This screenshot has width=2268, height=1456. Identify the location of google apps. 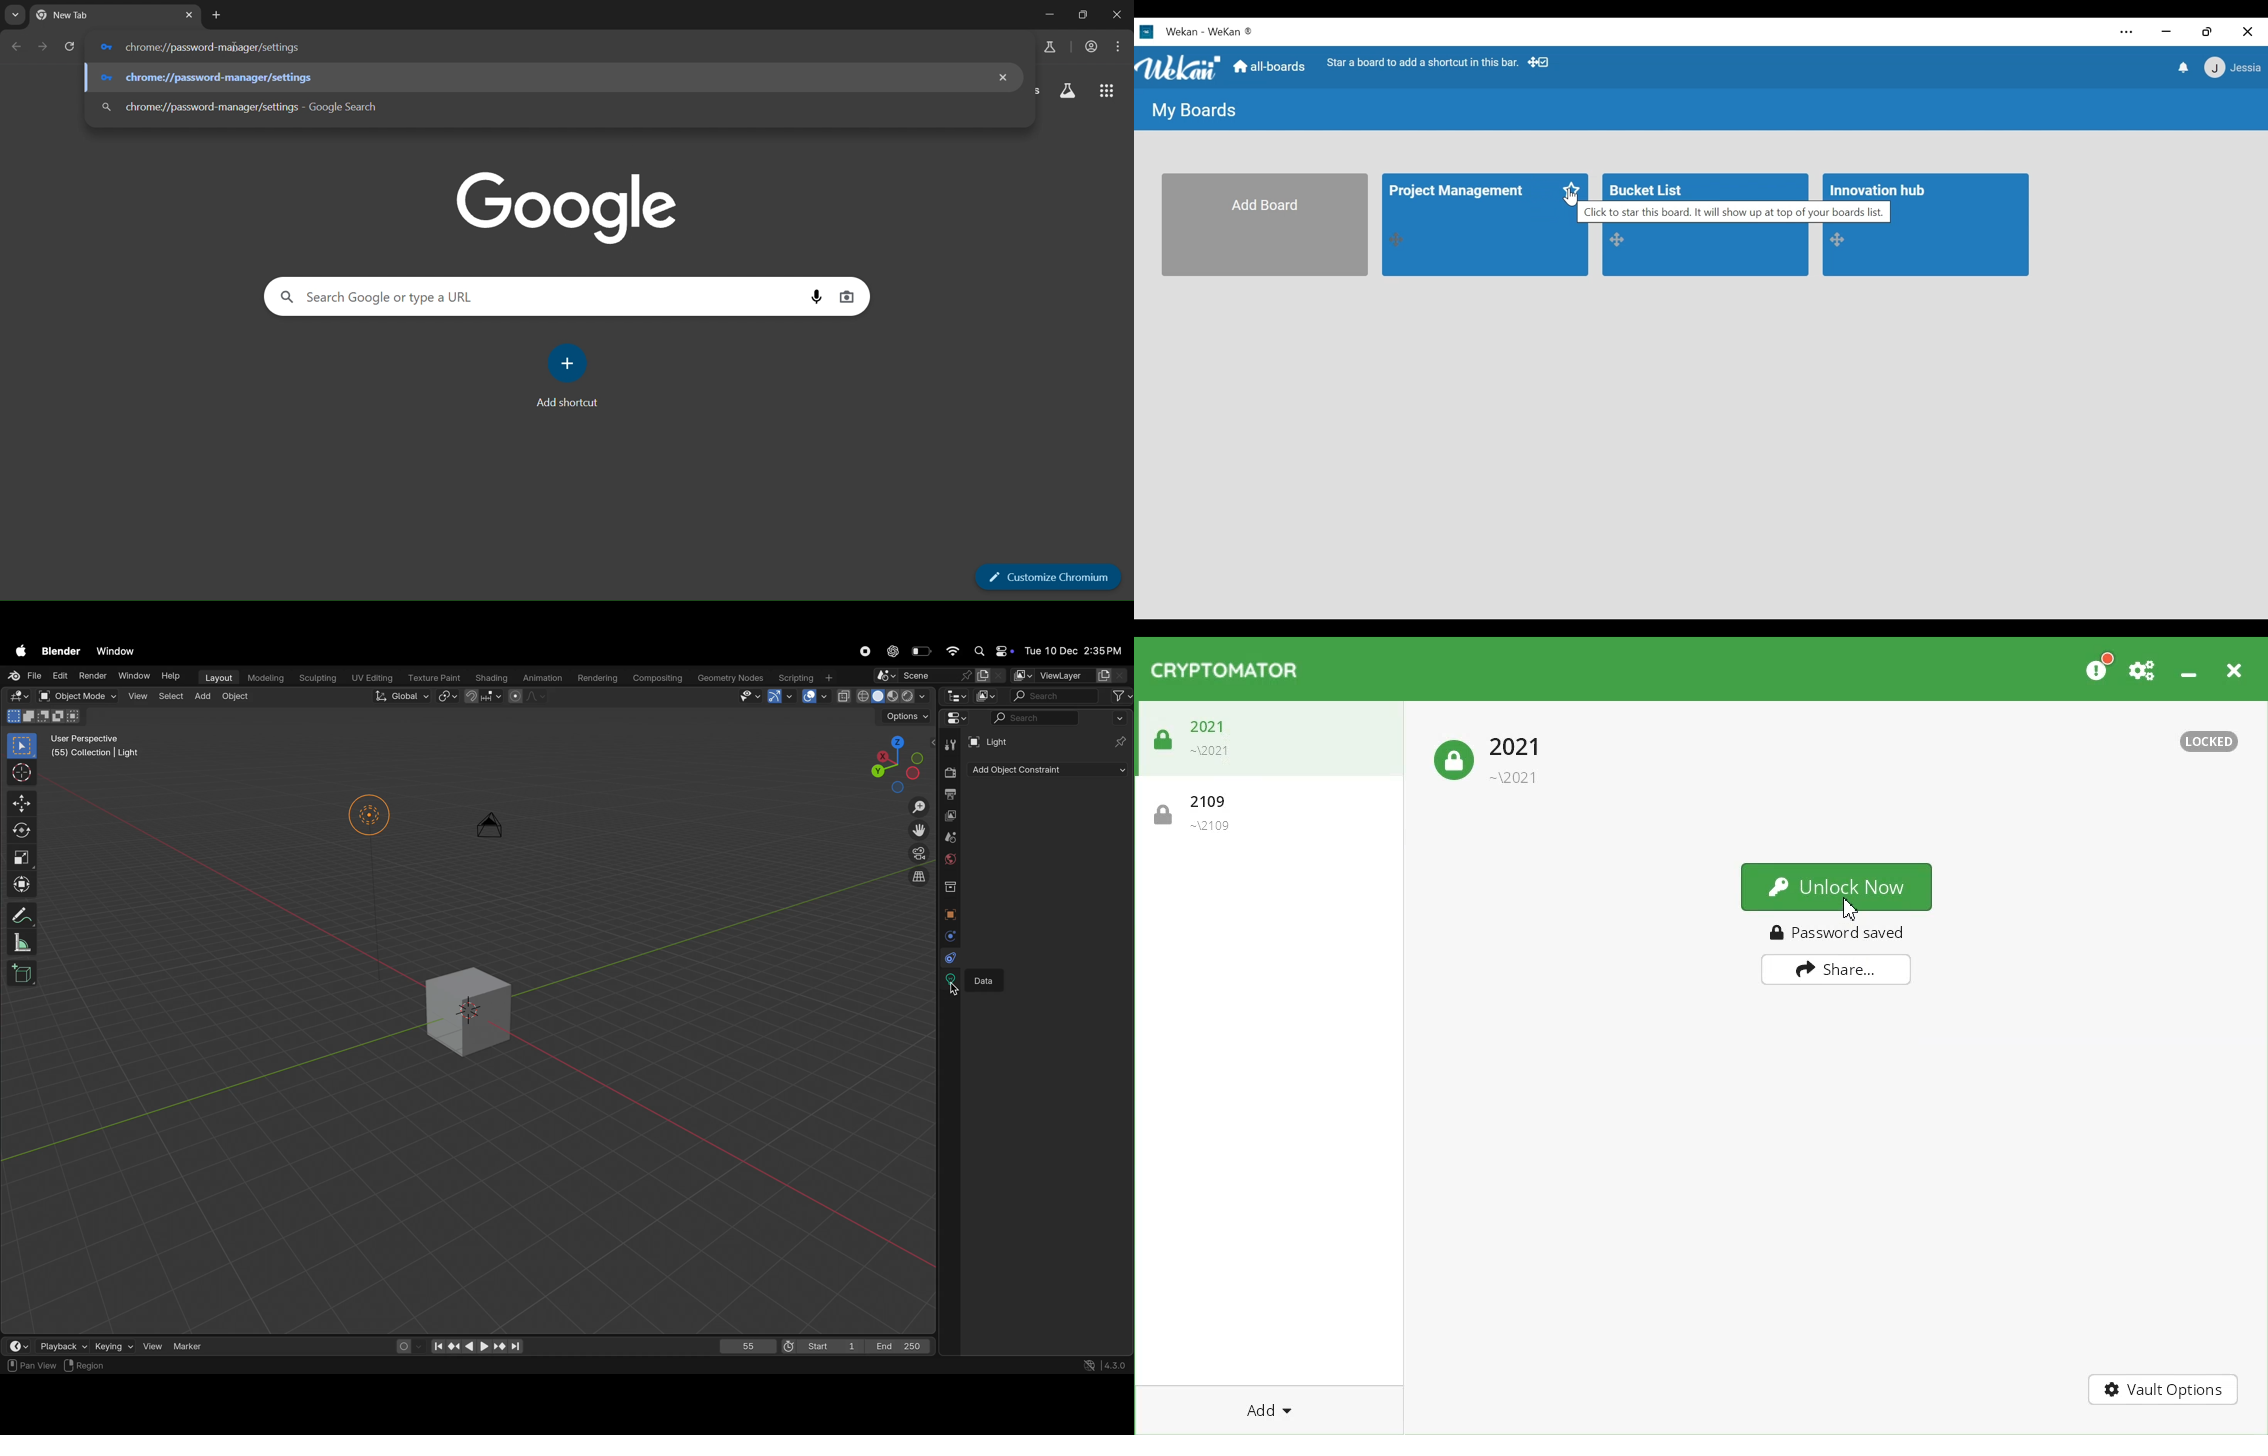
(1107, 92).